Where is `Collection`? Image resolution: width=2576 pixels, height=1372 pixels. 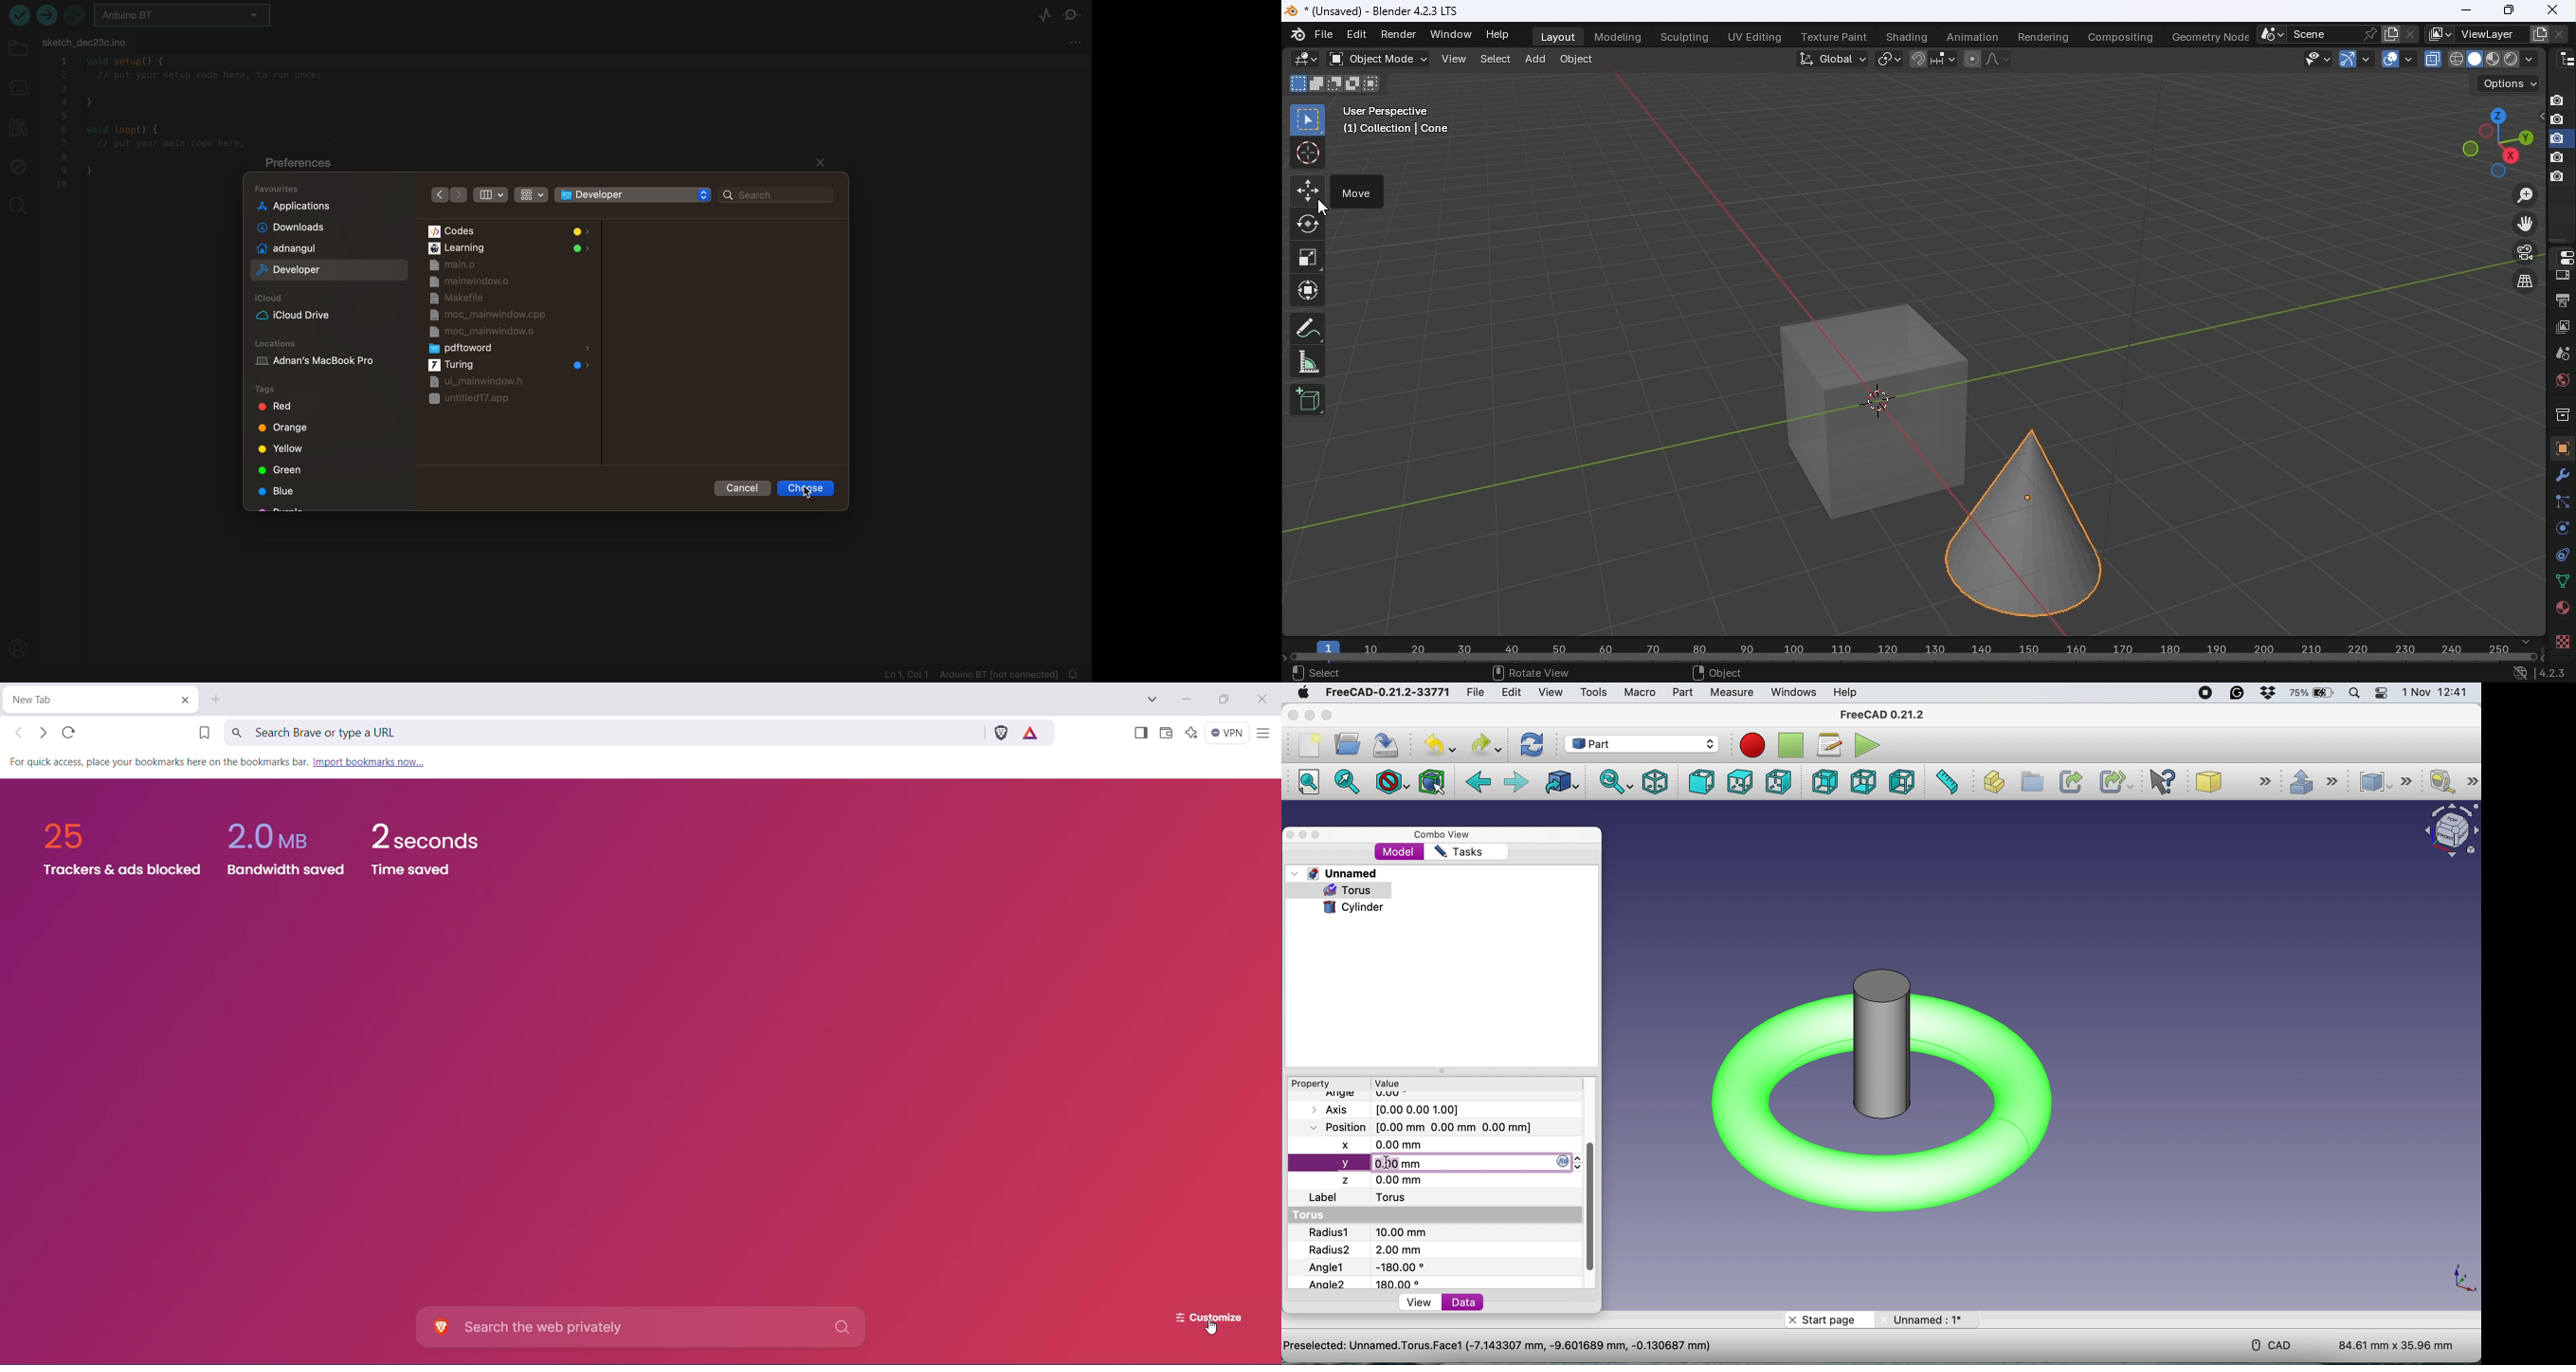 Collection is located at coordinates (2561, 413).